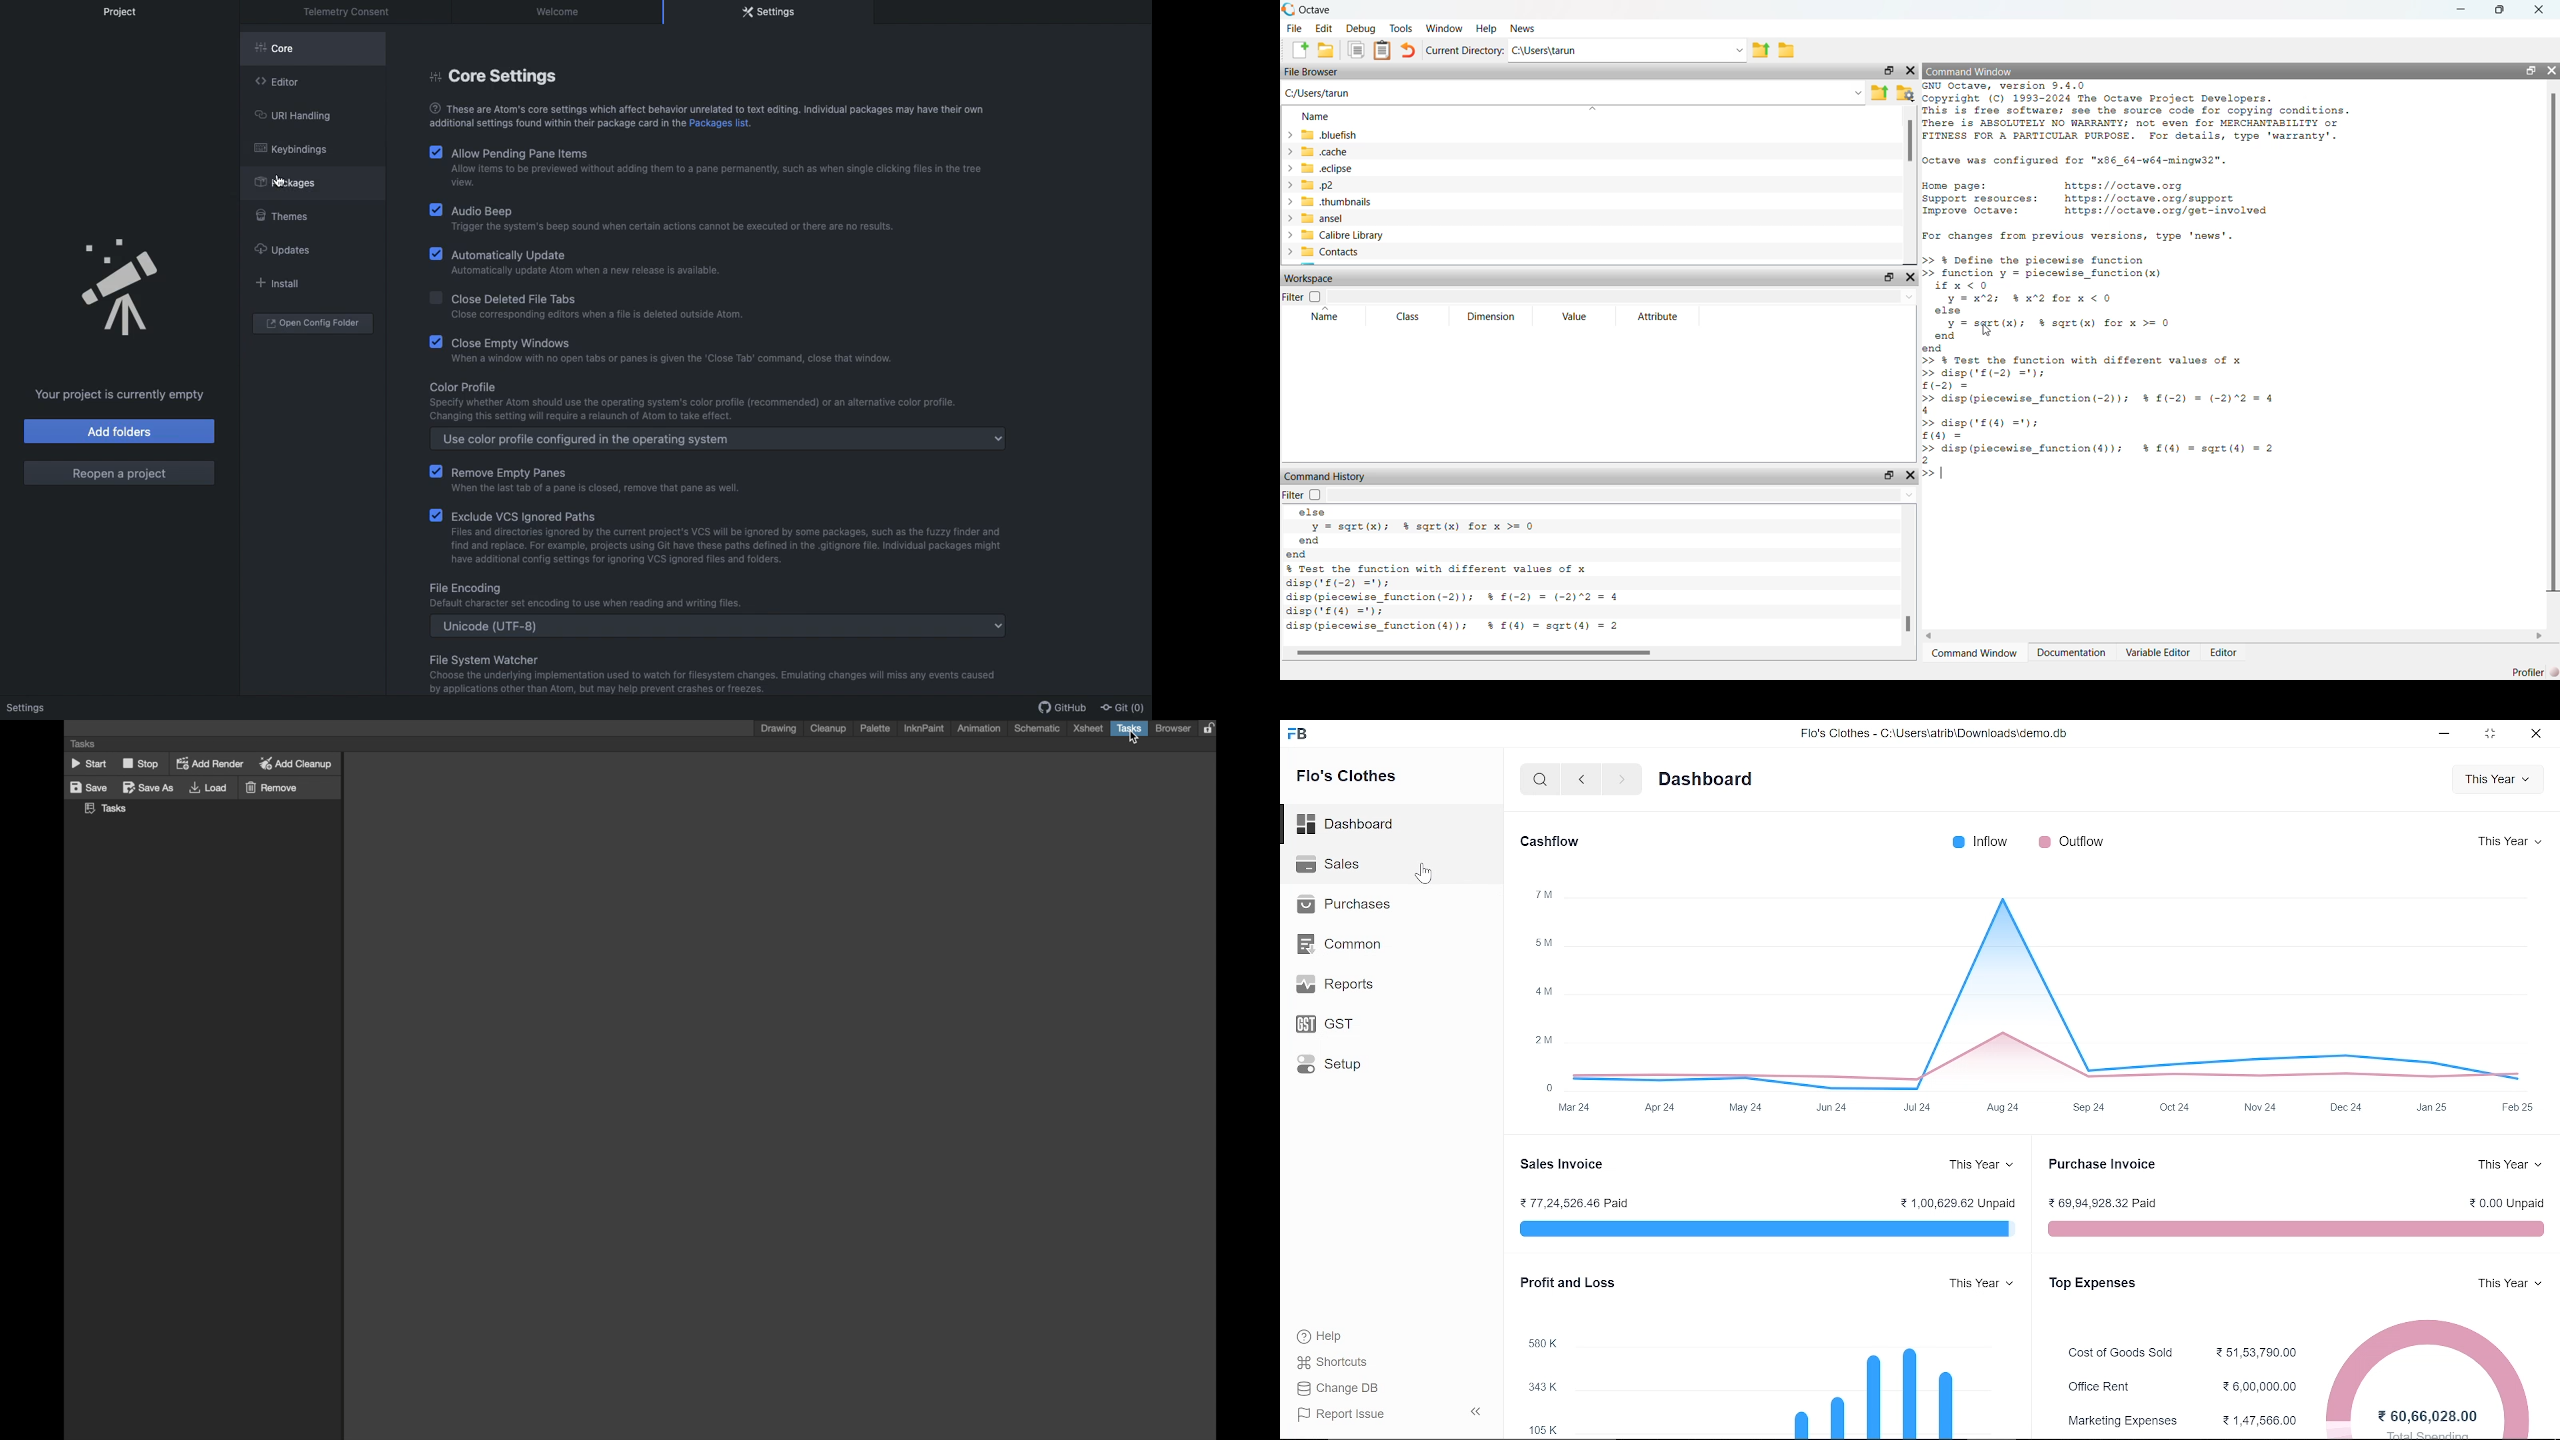  I want to click on Reports., so click(1341, 983).